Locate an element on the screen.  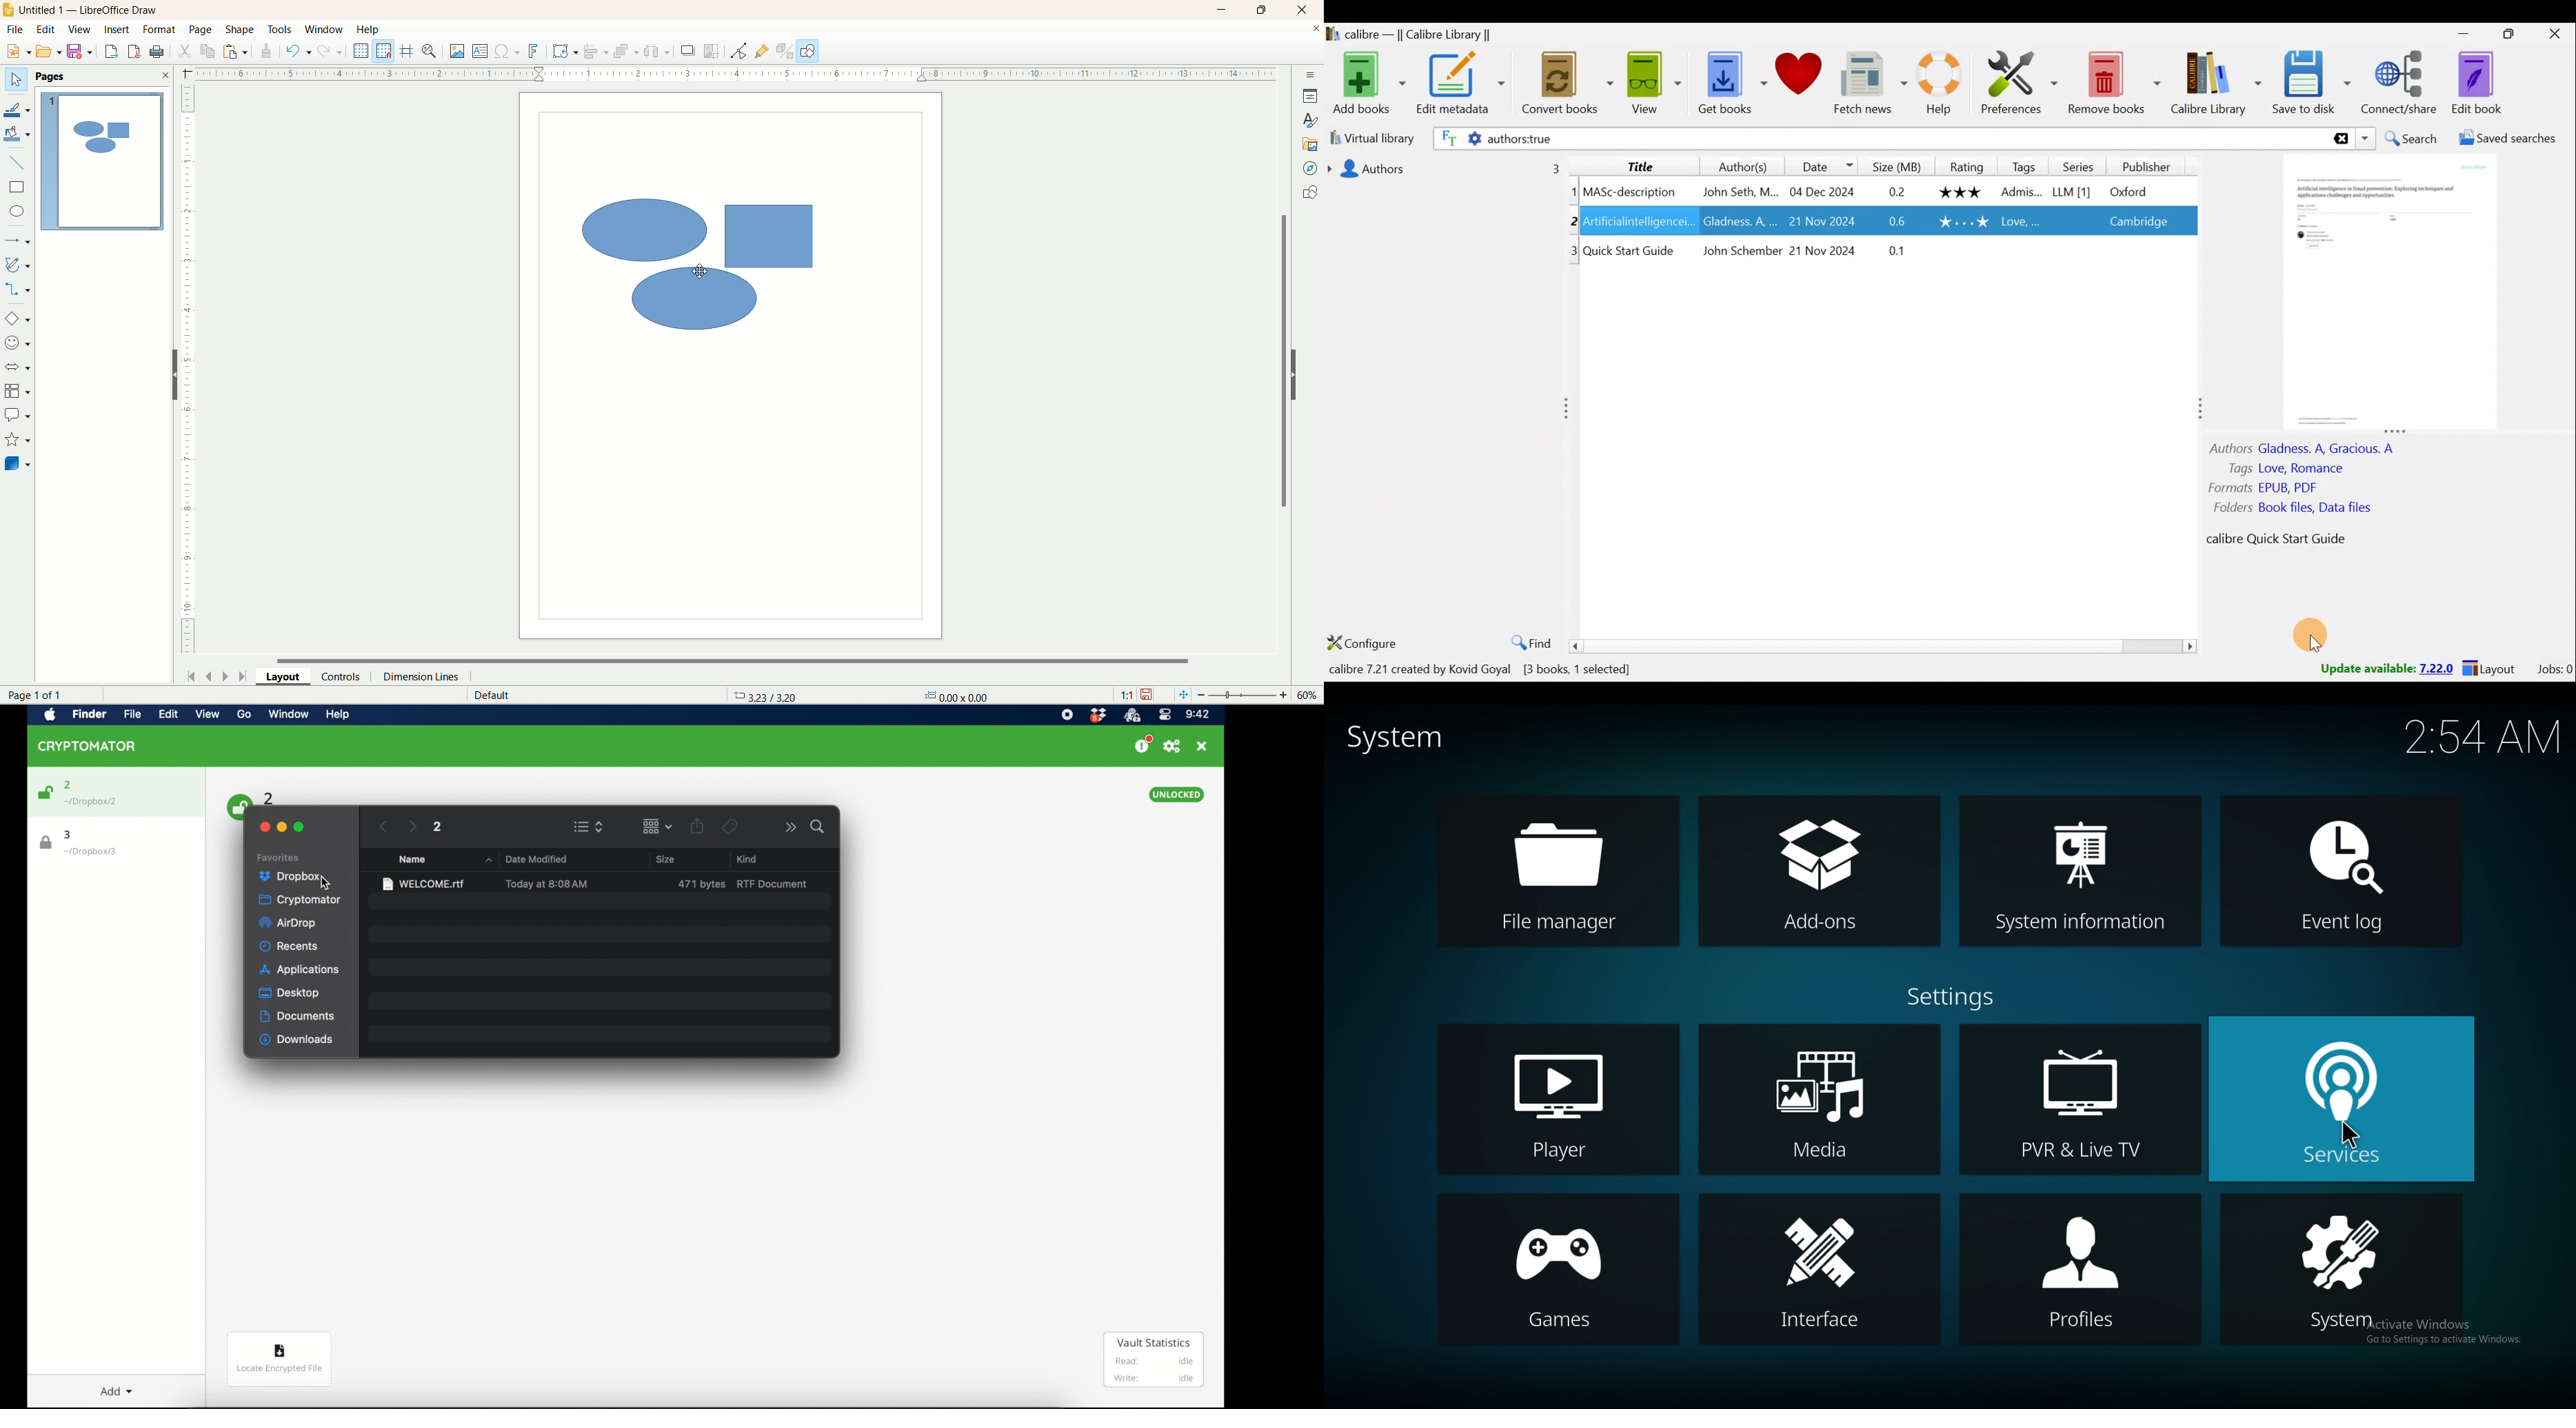
Pointer Cursor is located at coordinates (2357, 1135).